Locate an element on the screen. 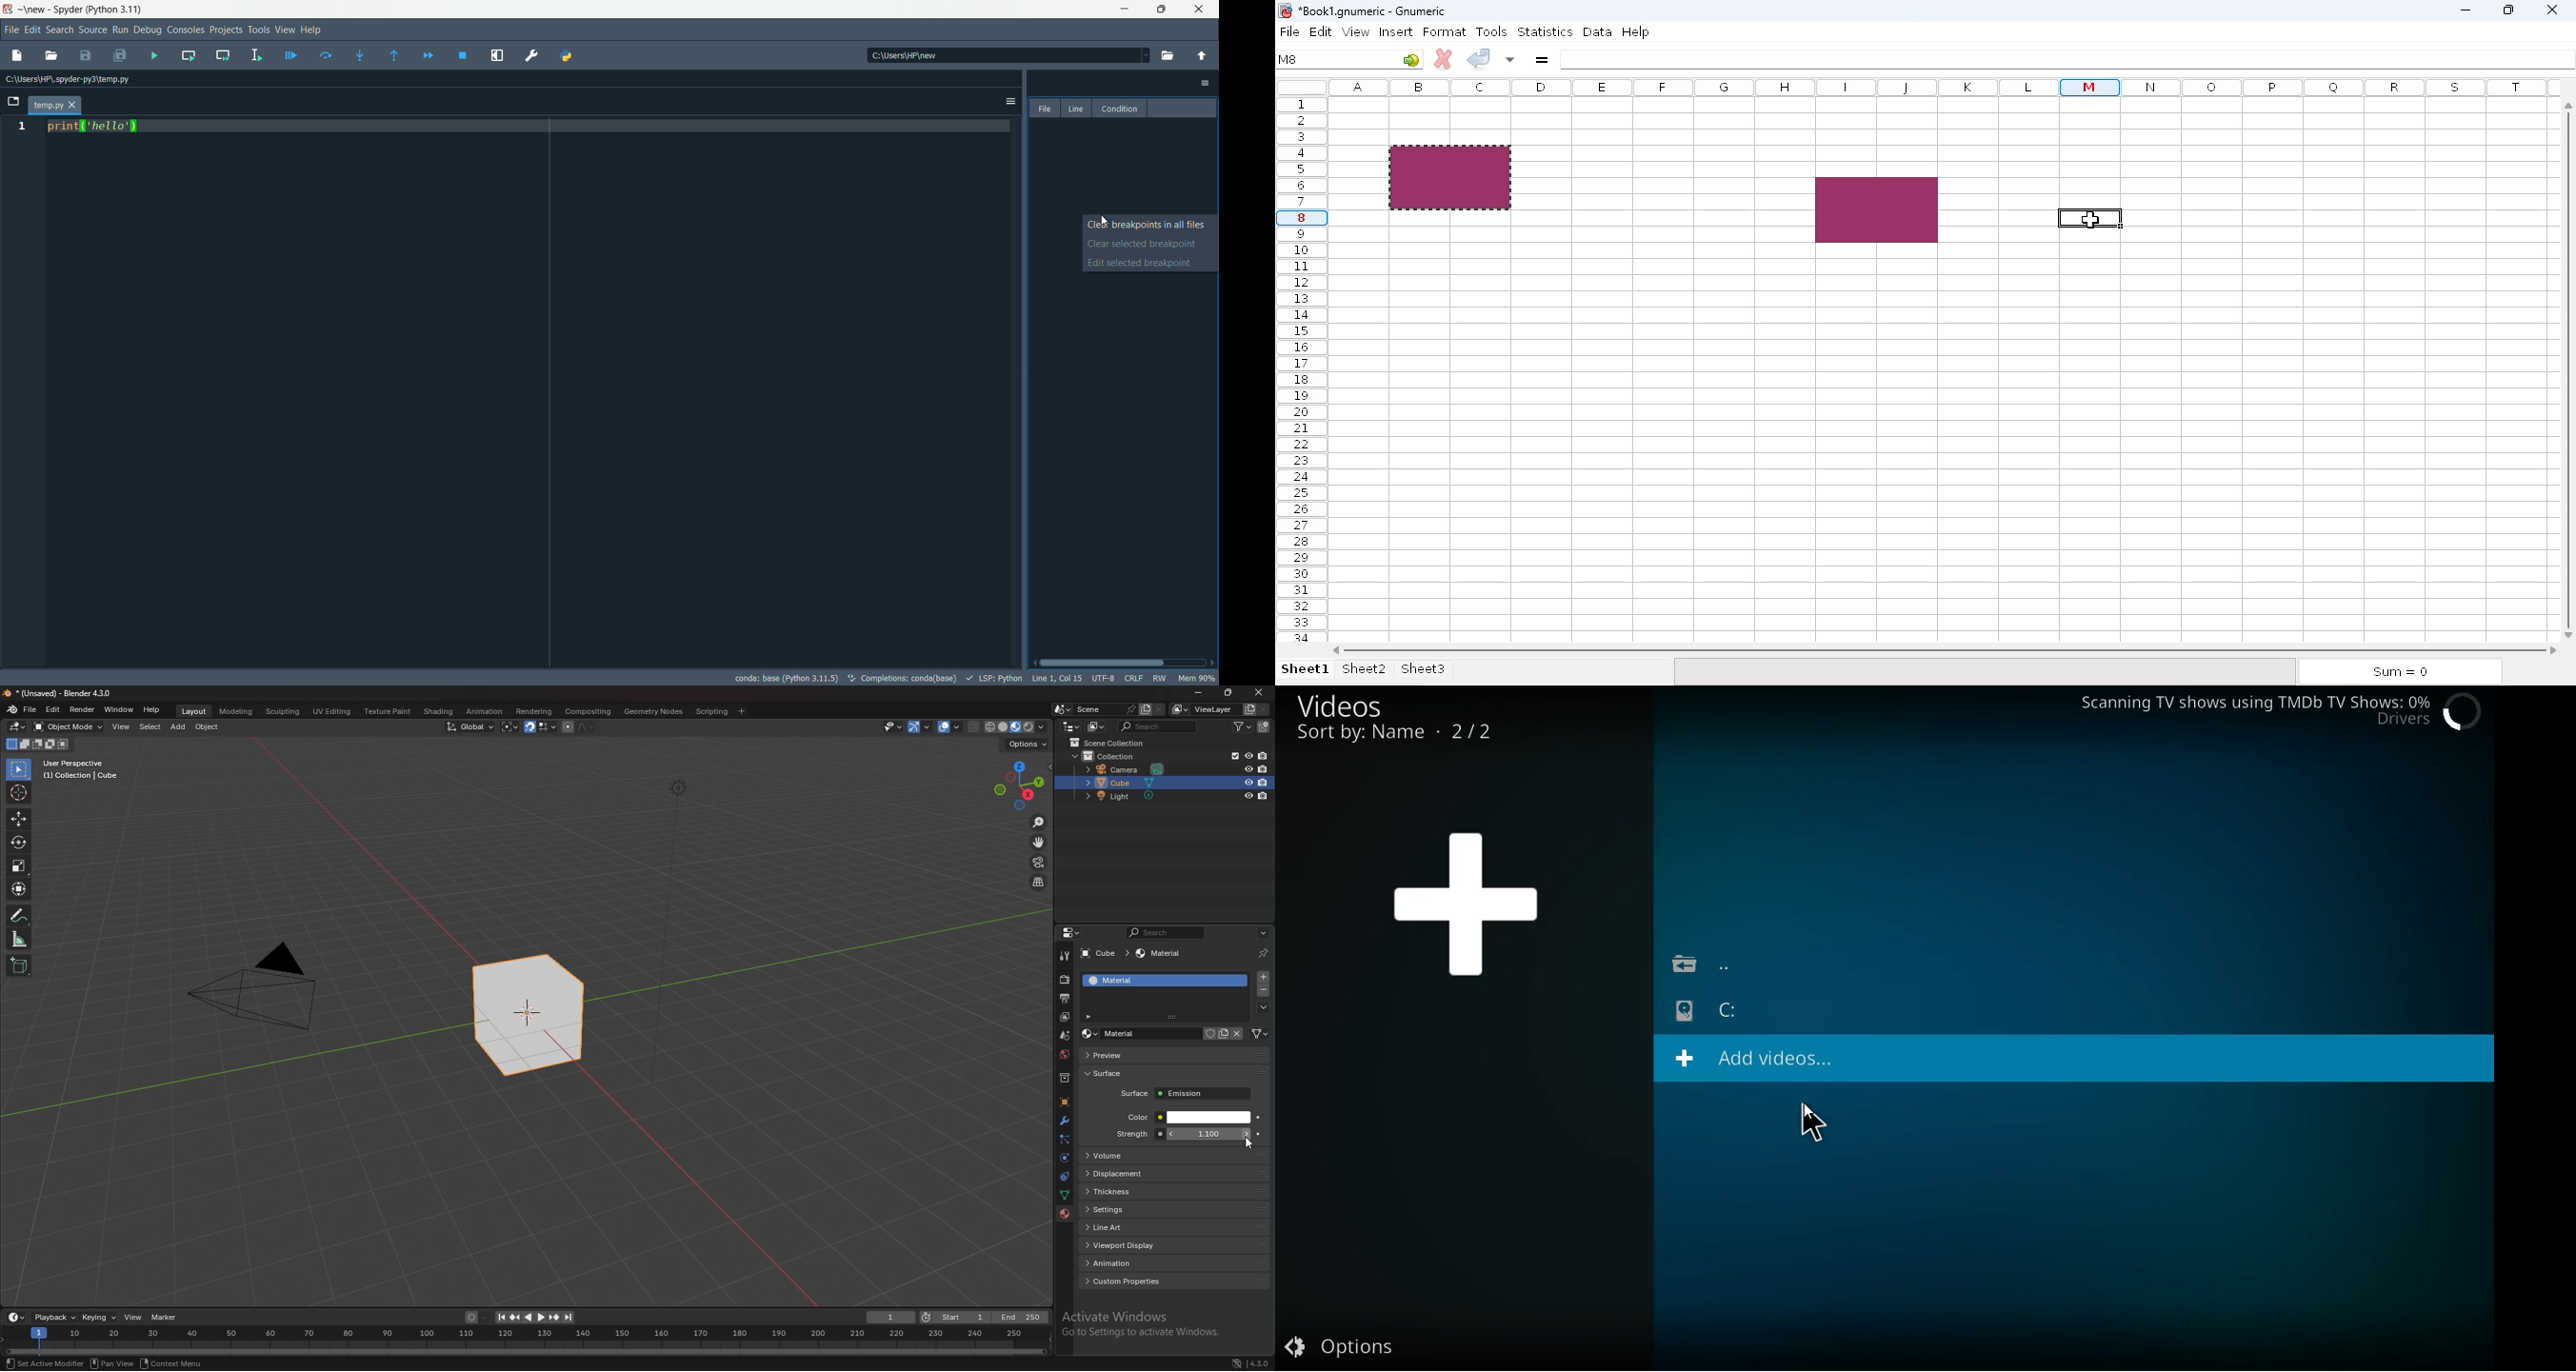 This screenshot has width=2576, height=1372. transform pivot point is located at coordinates (510, 727).